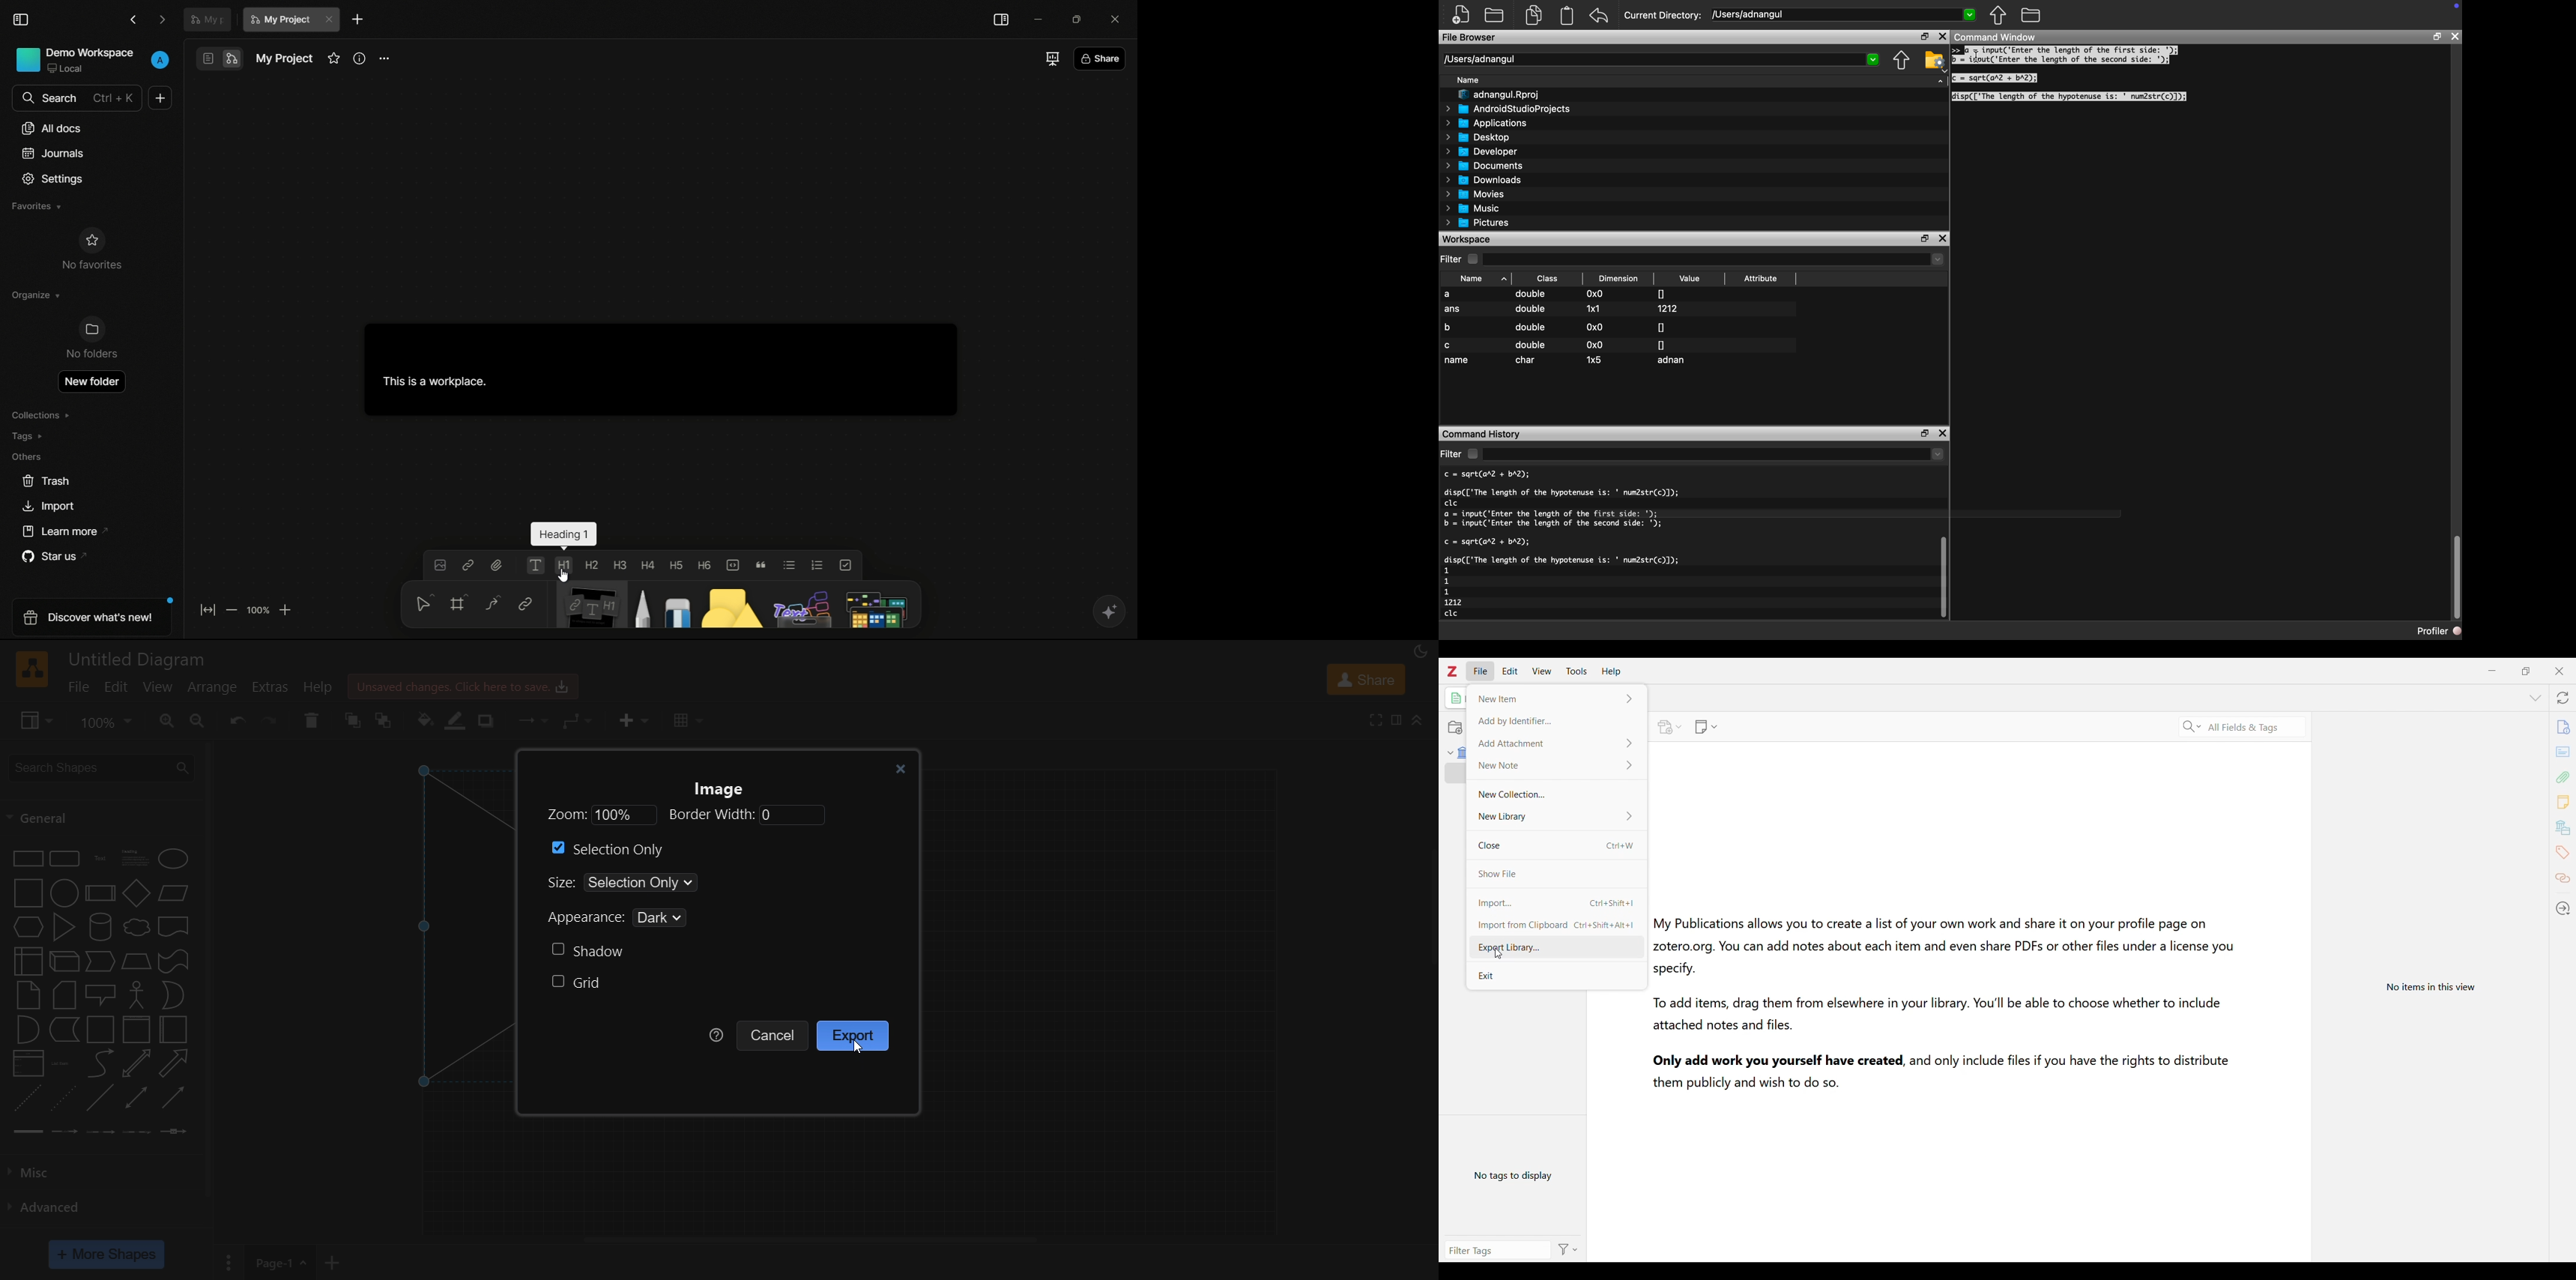  Describe the element at coordinates (359, 20) in the screenshot. I see `new document` at that location.